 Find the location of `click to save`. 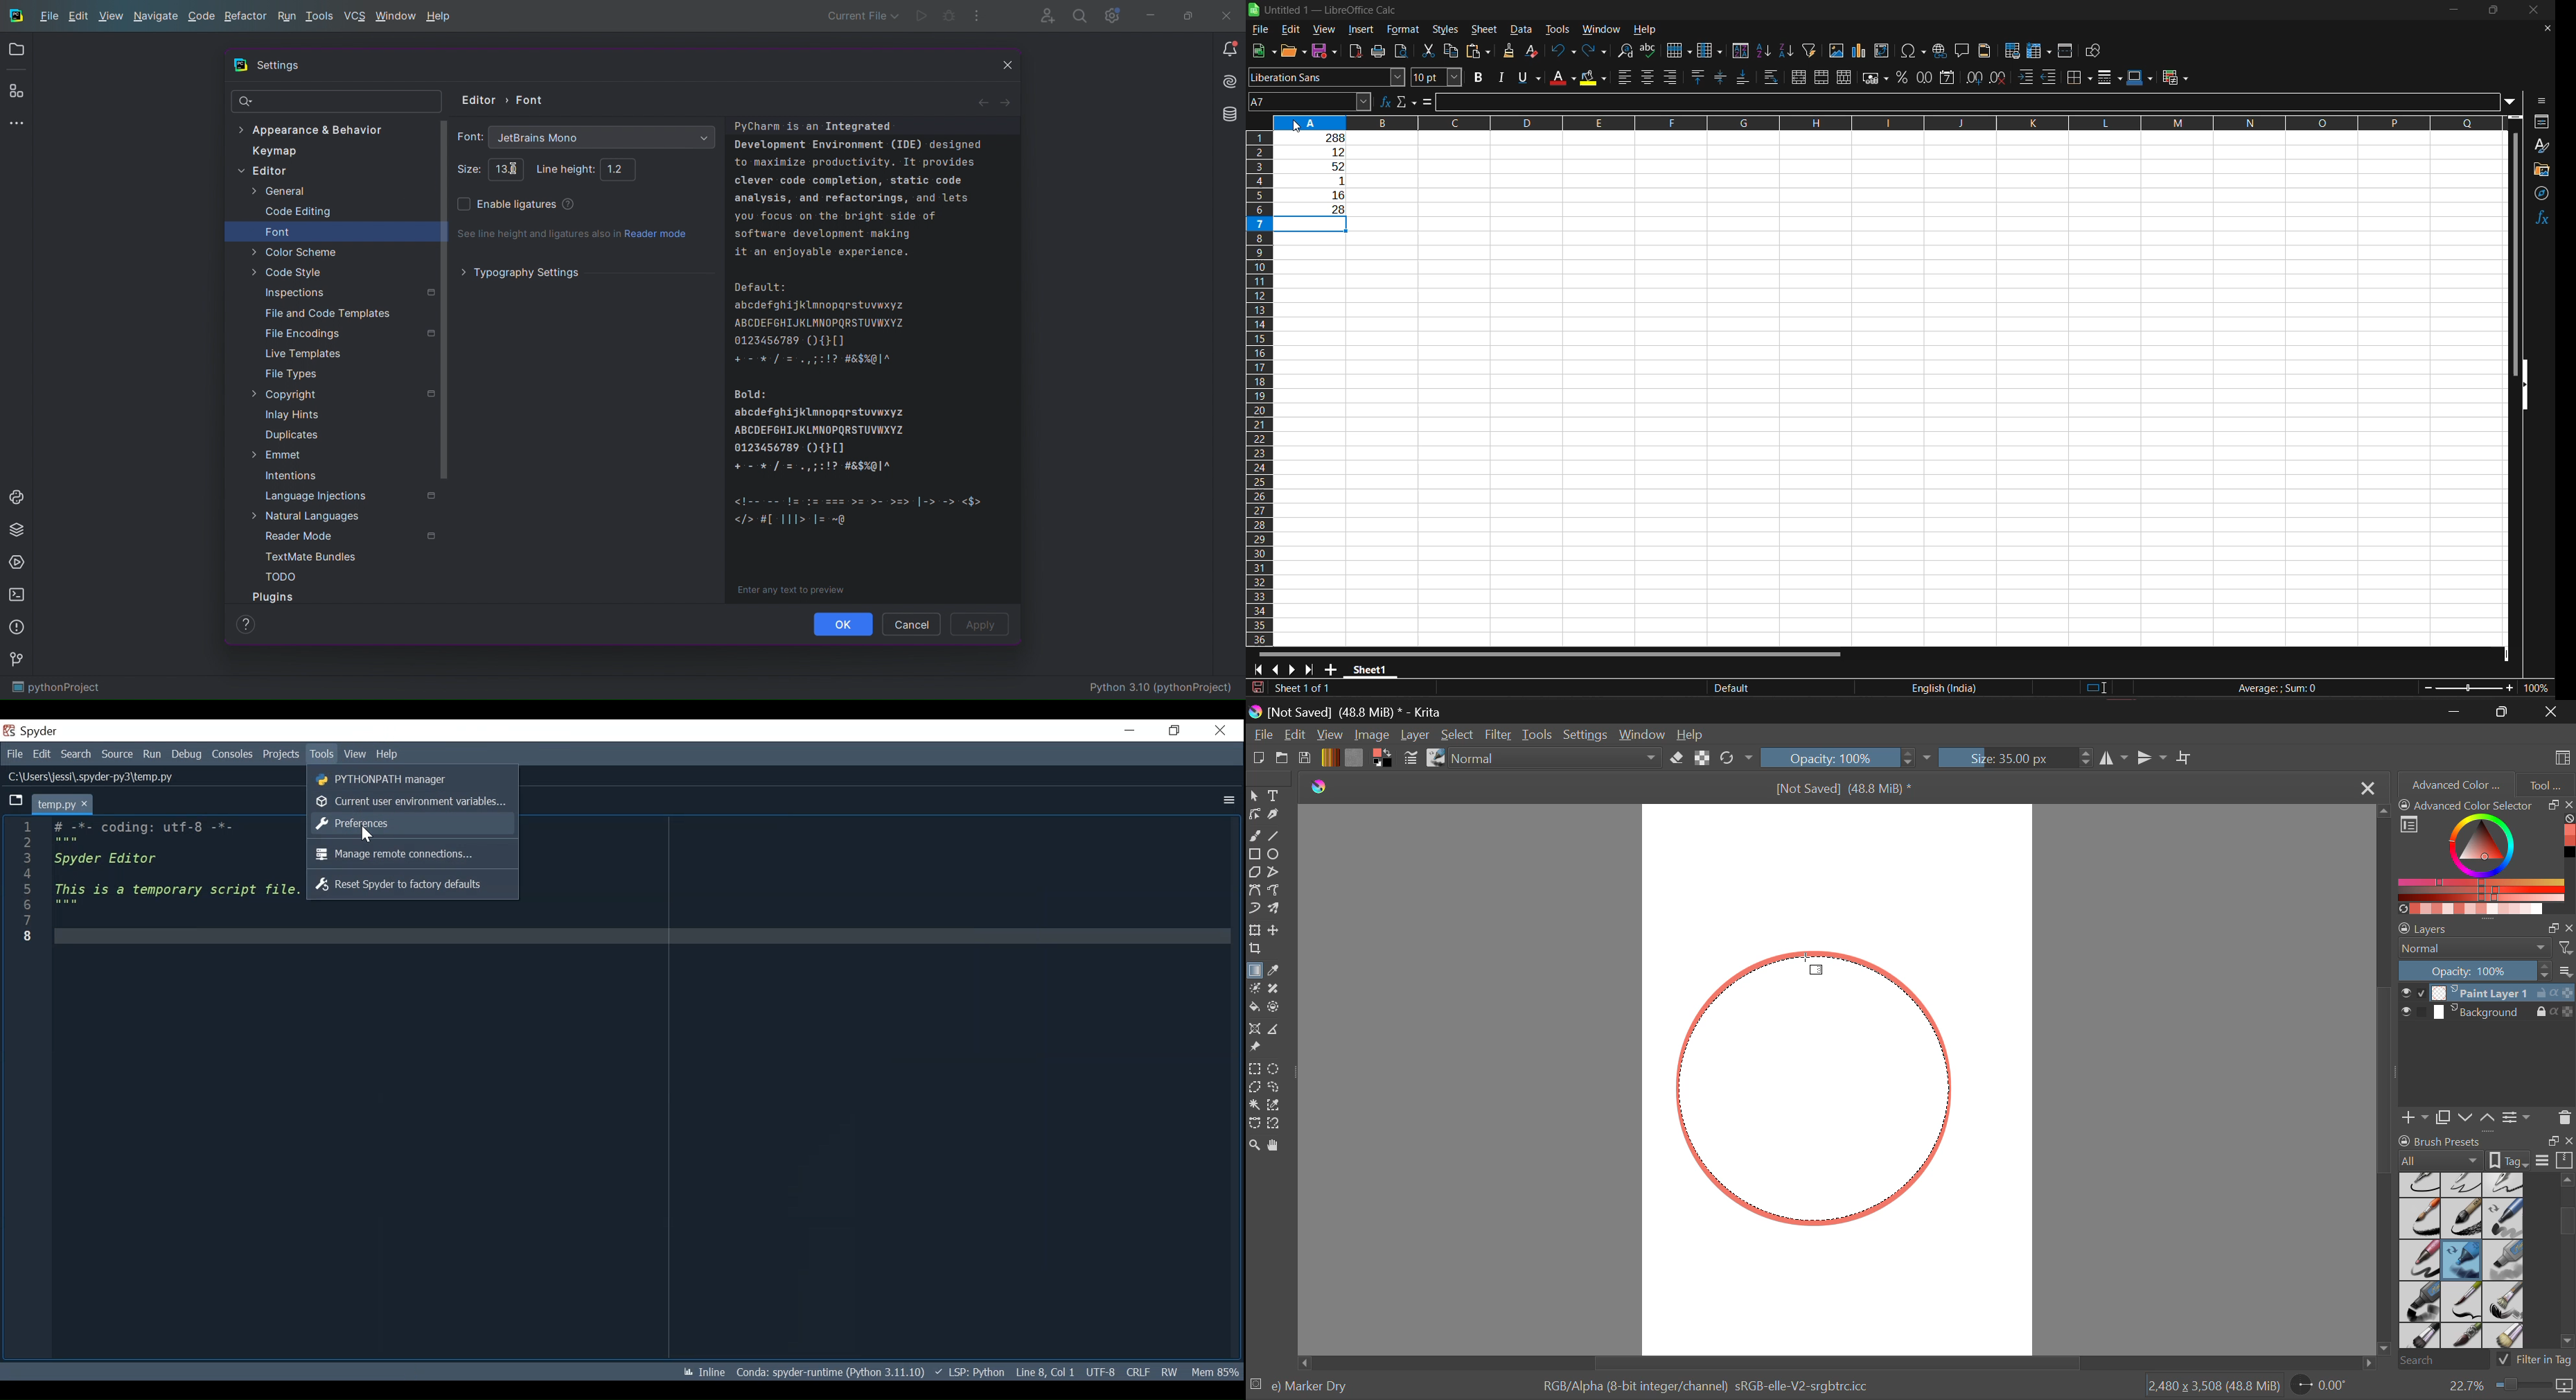

click to save is located at coordinates (1261, 687).